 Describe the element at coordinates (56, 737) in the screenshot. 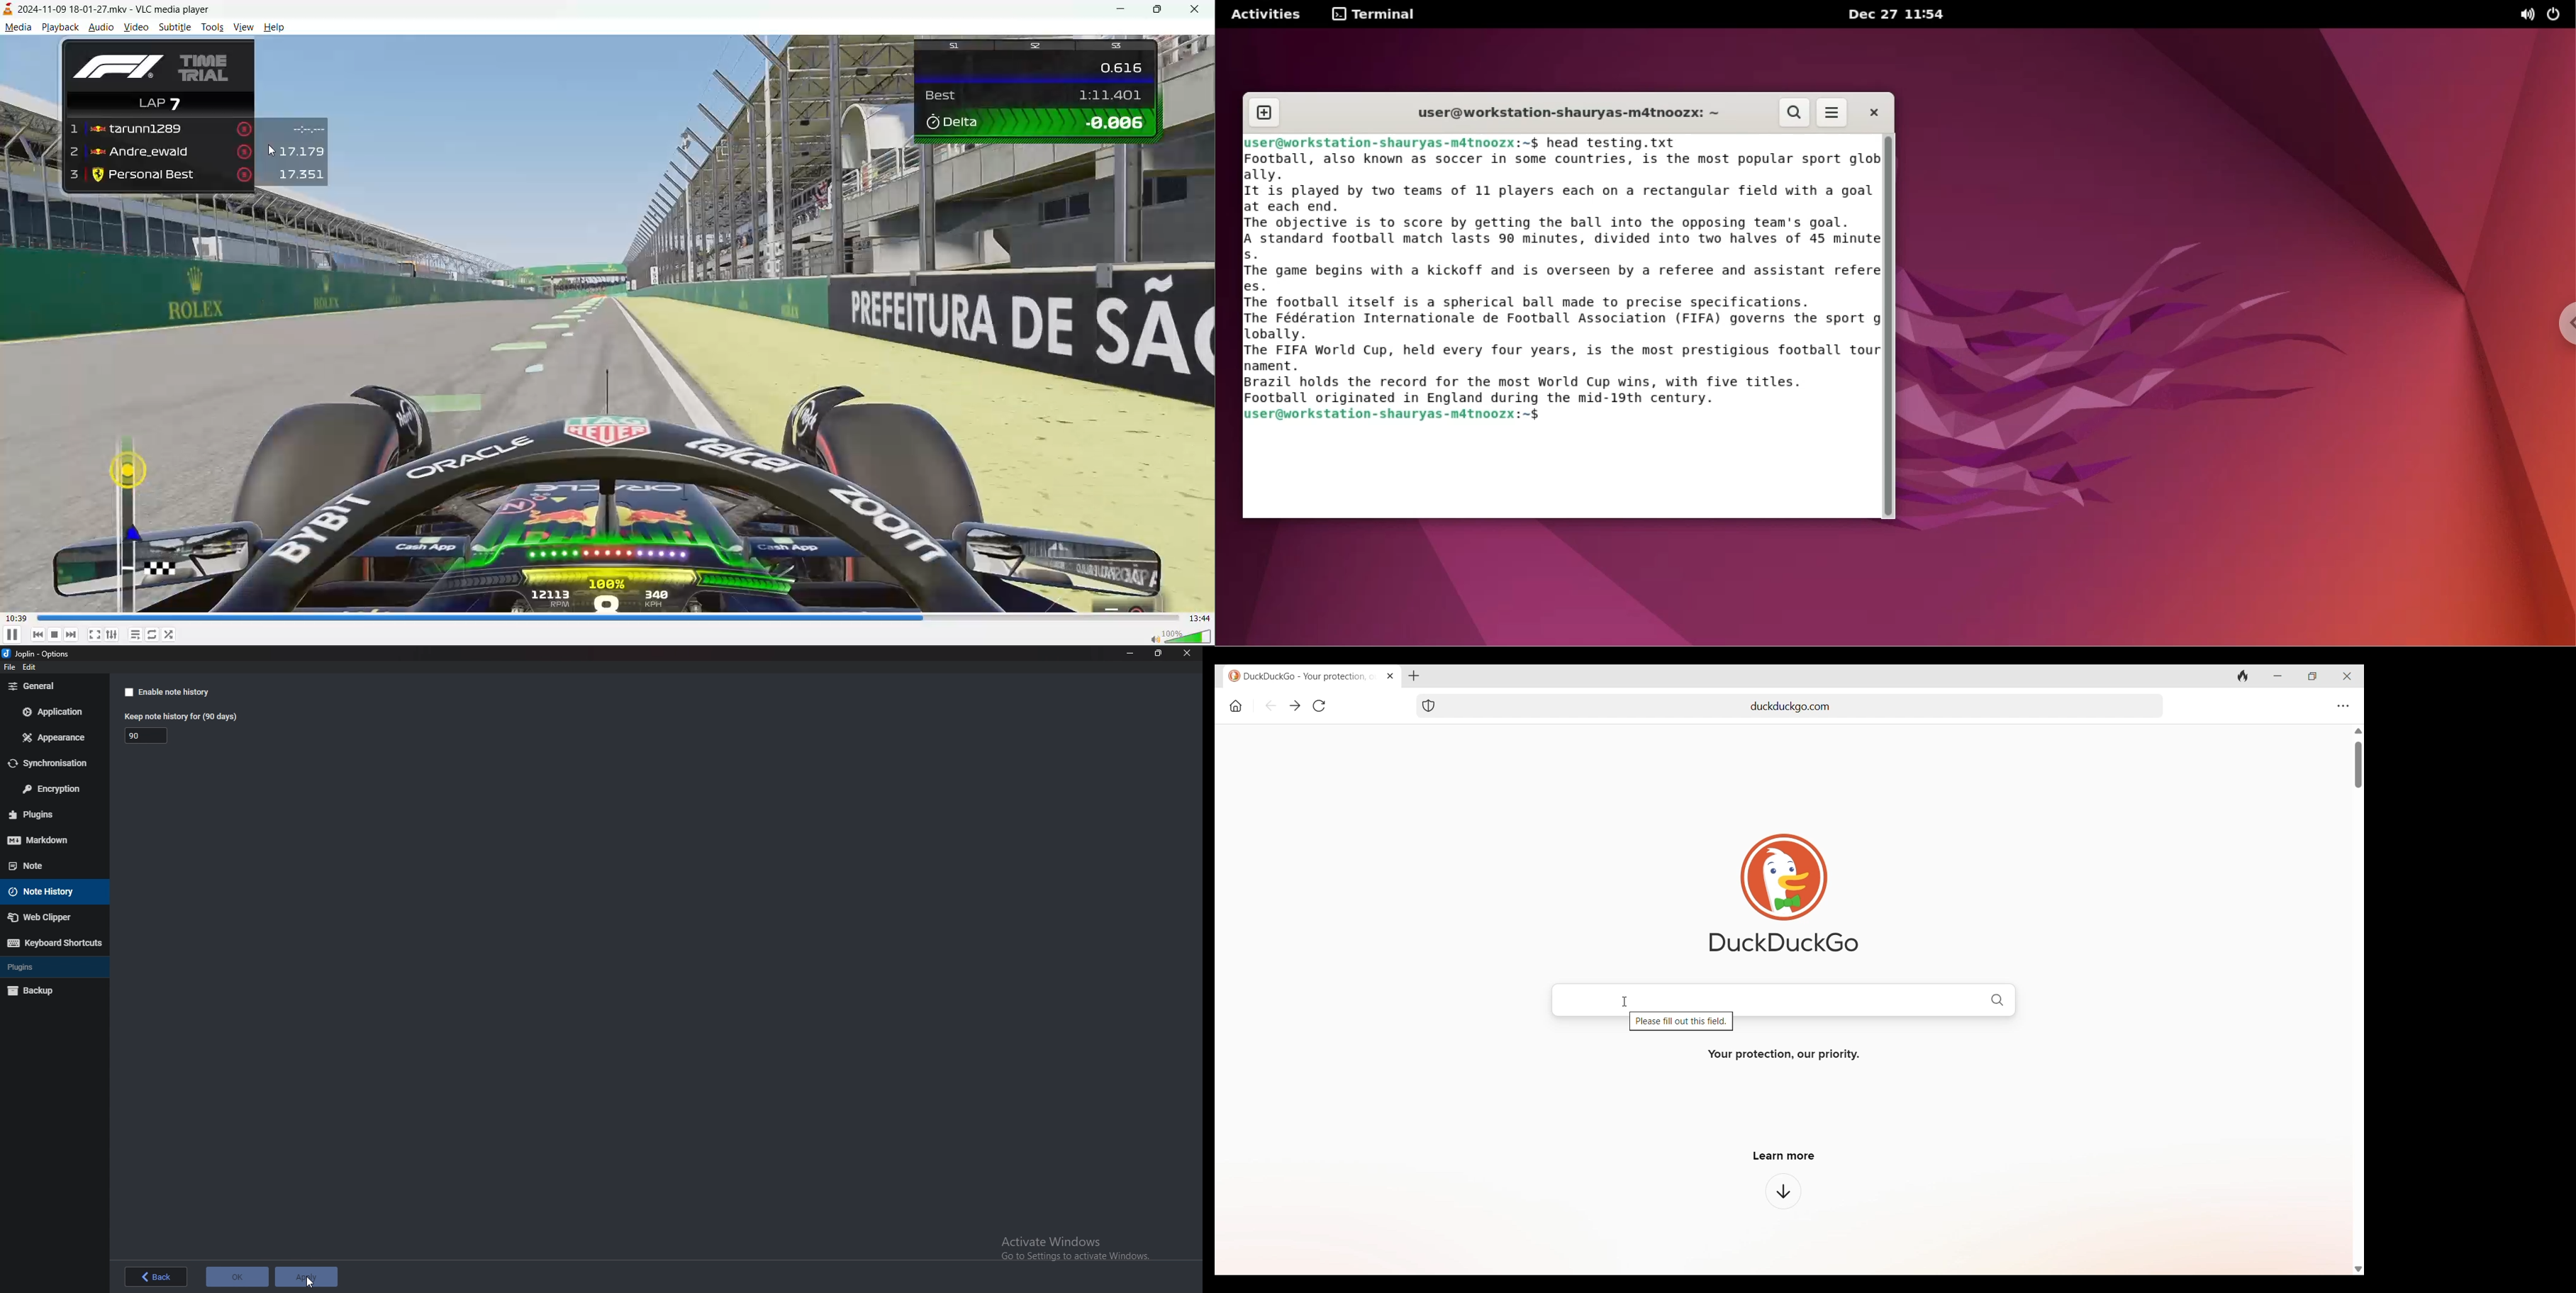

I see `Appearance` at that location.